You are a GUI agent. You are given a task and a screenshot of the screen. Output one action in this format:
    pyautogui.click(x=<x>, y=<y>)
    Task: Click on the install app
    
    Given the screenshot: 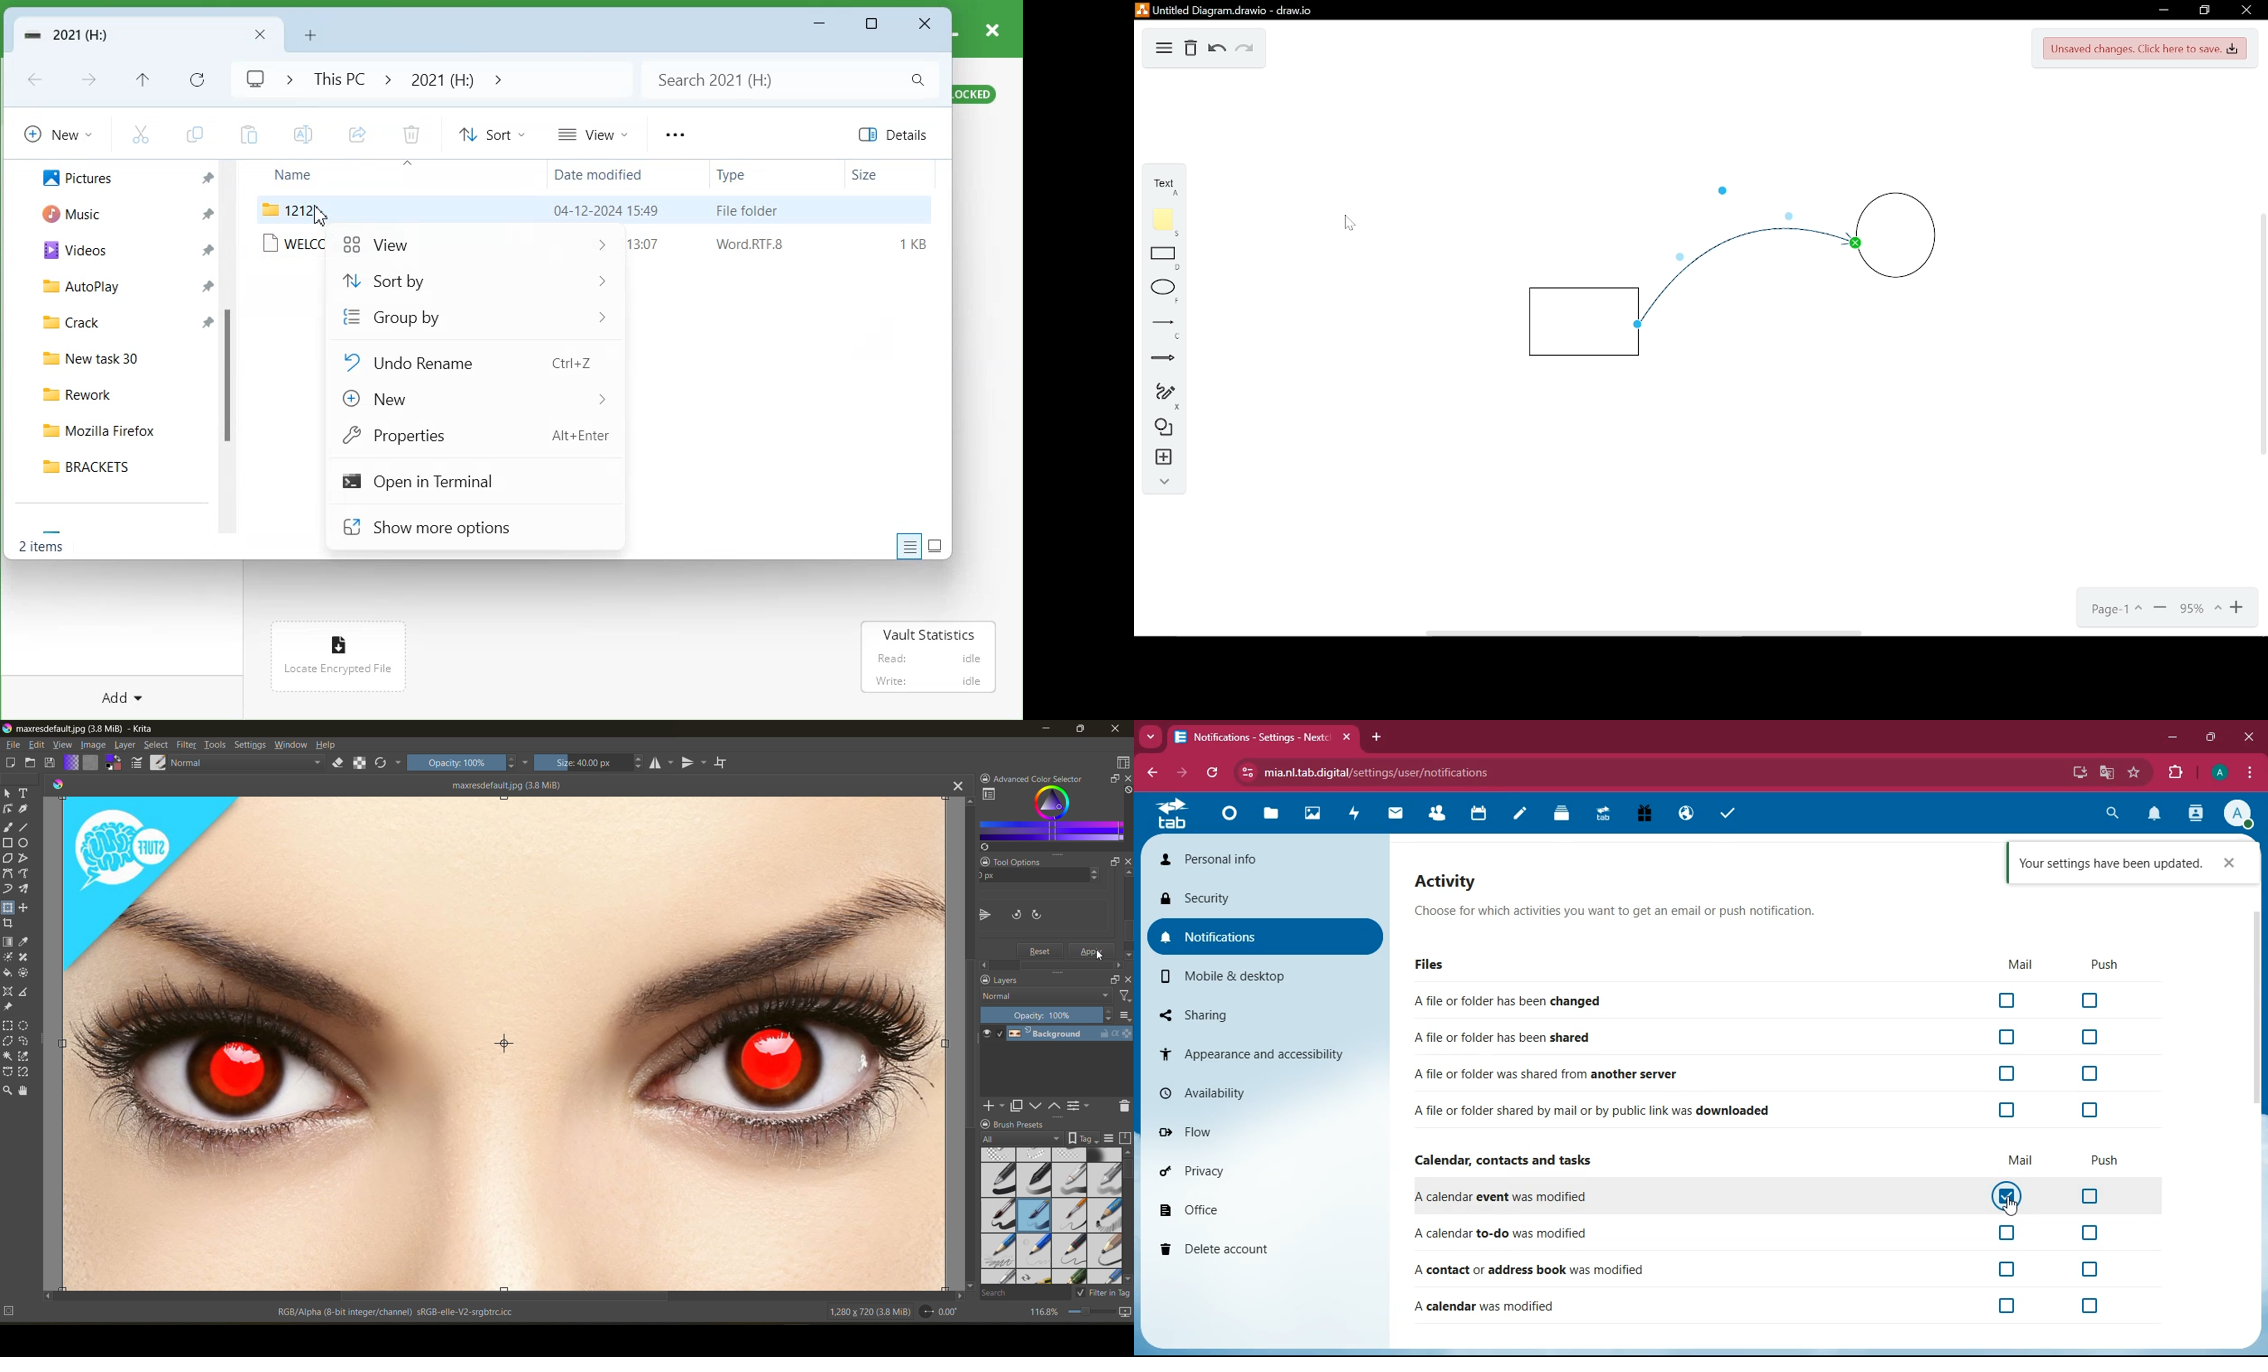 What is the action you would take?
    pyautogui.click(x=2080, y=772)
    